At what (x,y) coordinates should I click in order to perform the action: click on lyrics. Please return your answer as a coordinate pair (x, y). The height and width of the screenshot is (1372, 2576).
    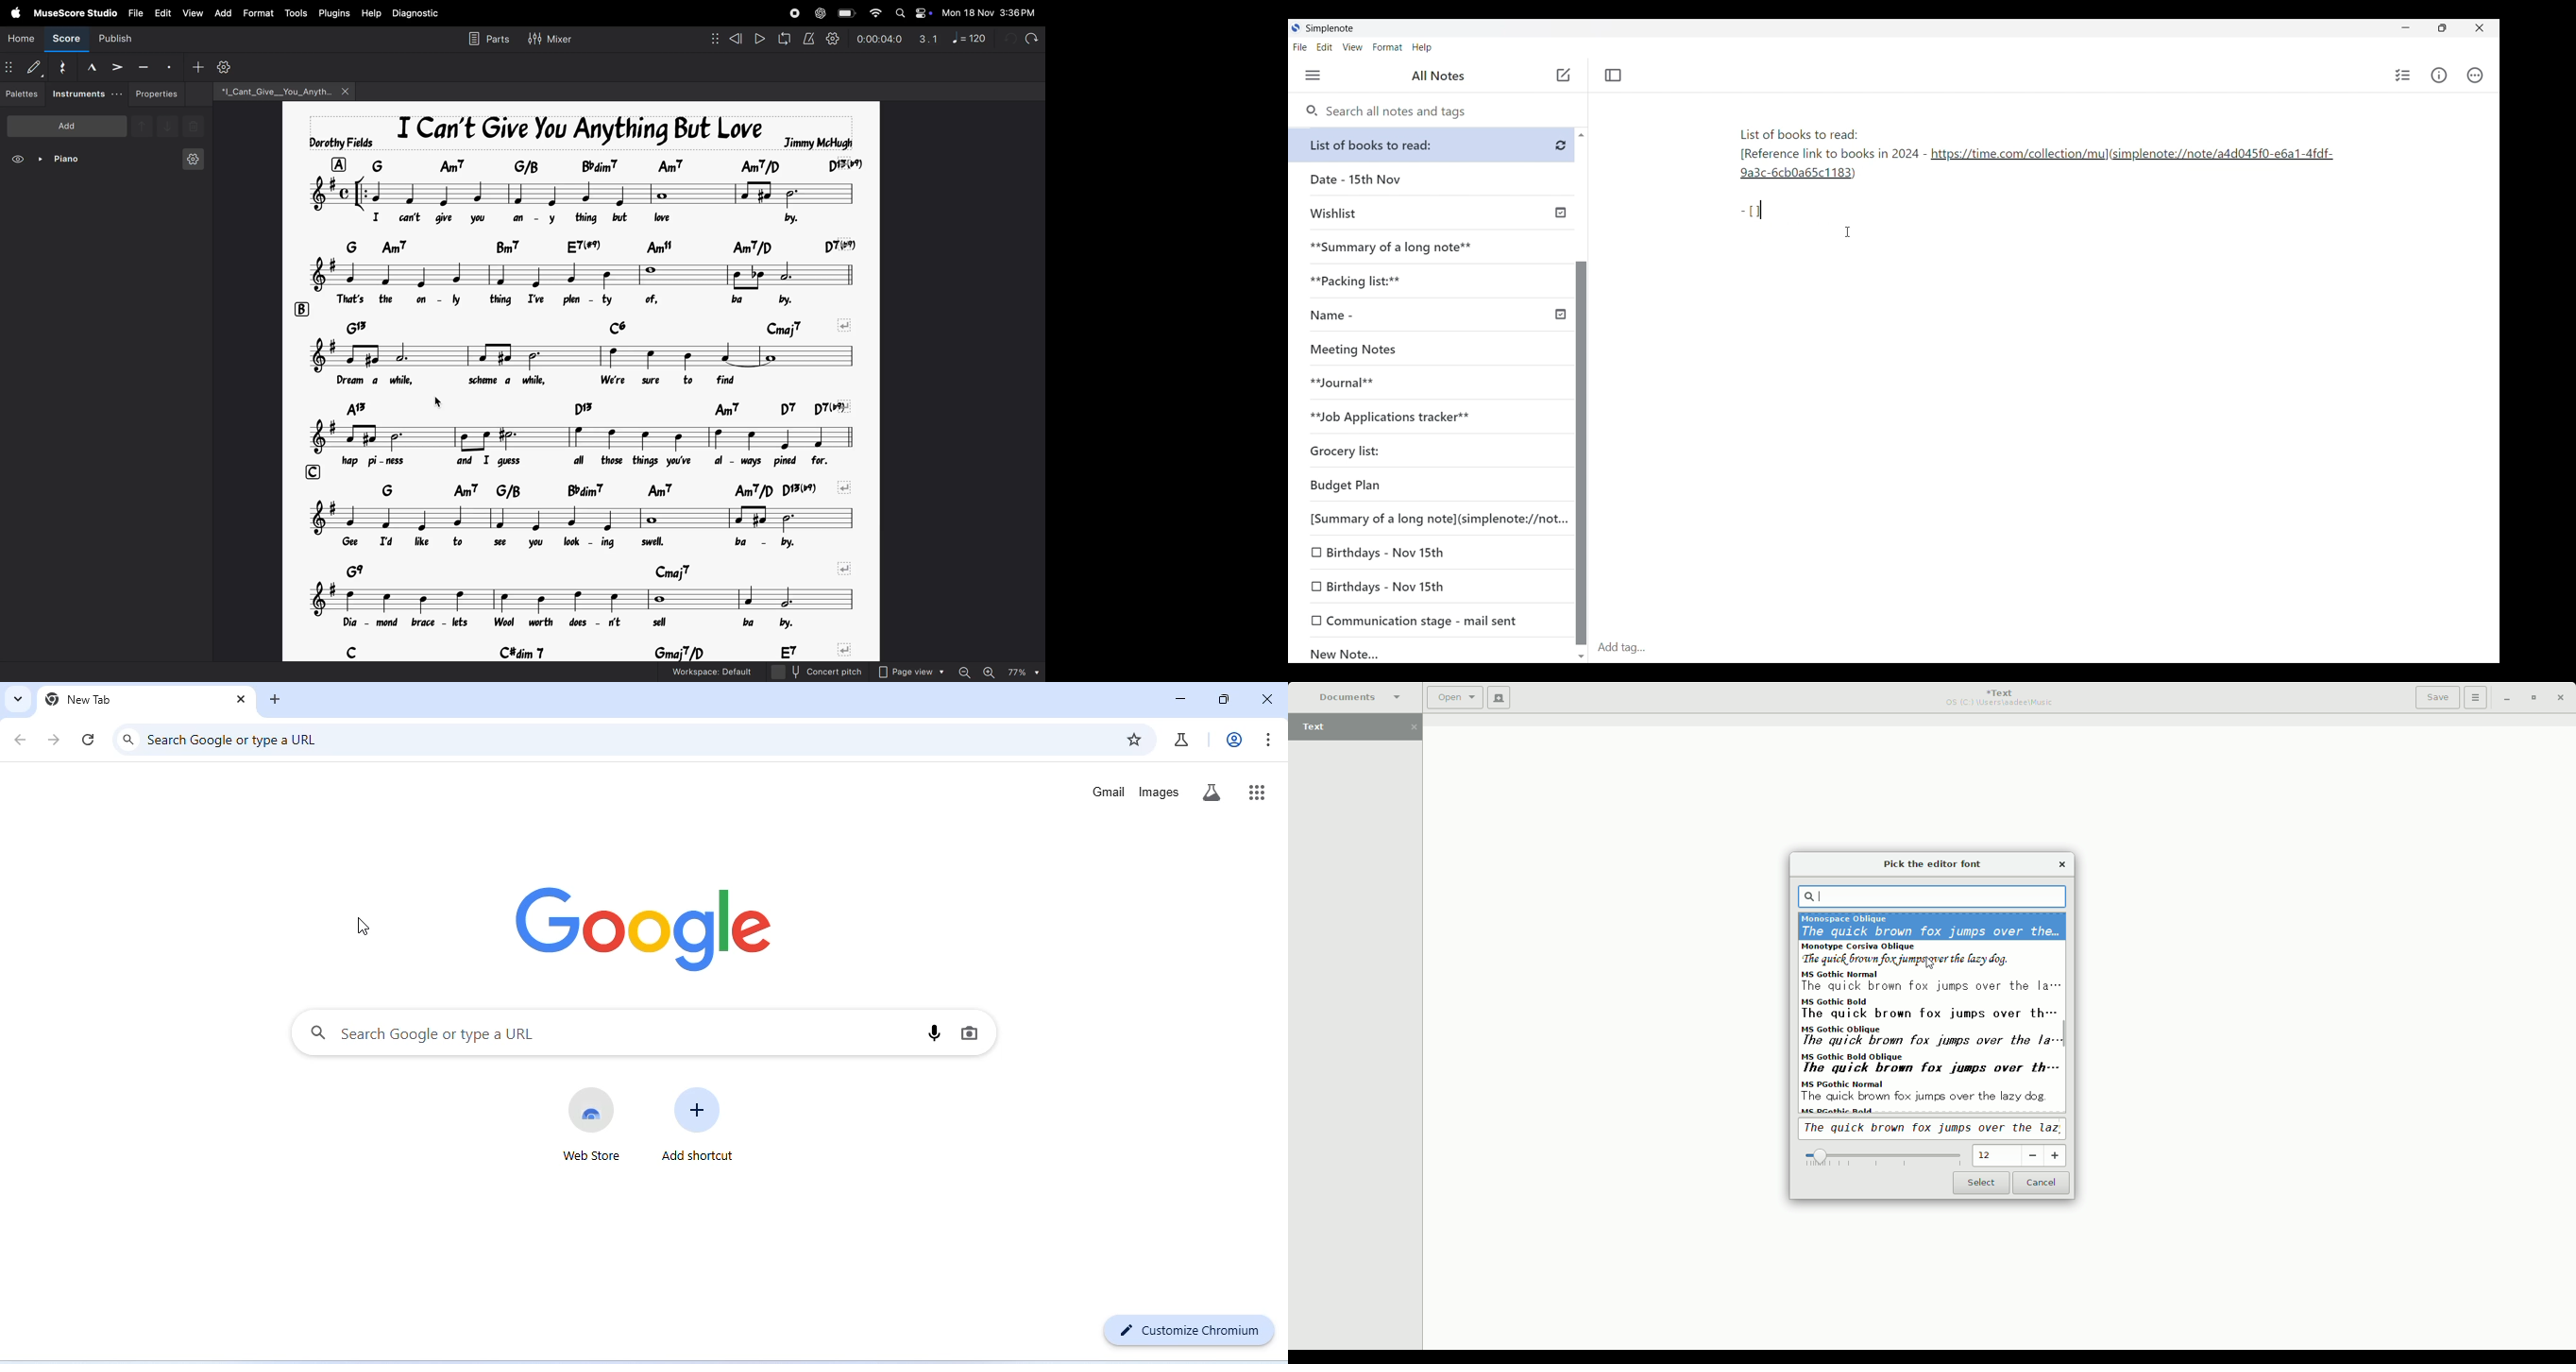
    Looking at the image, I should click on (577, 301).